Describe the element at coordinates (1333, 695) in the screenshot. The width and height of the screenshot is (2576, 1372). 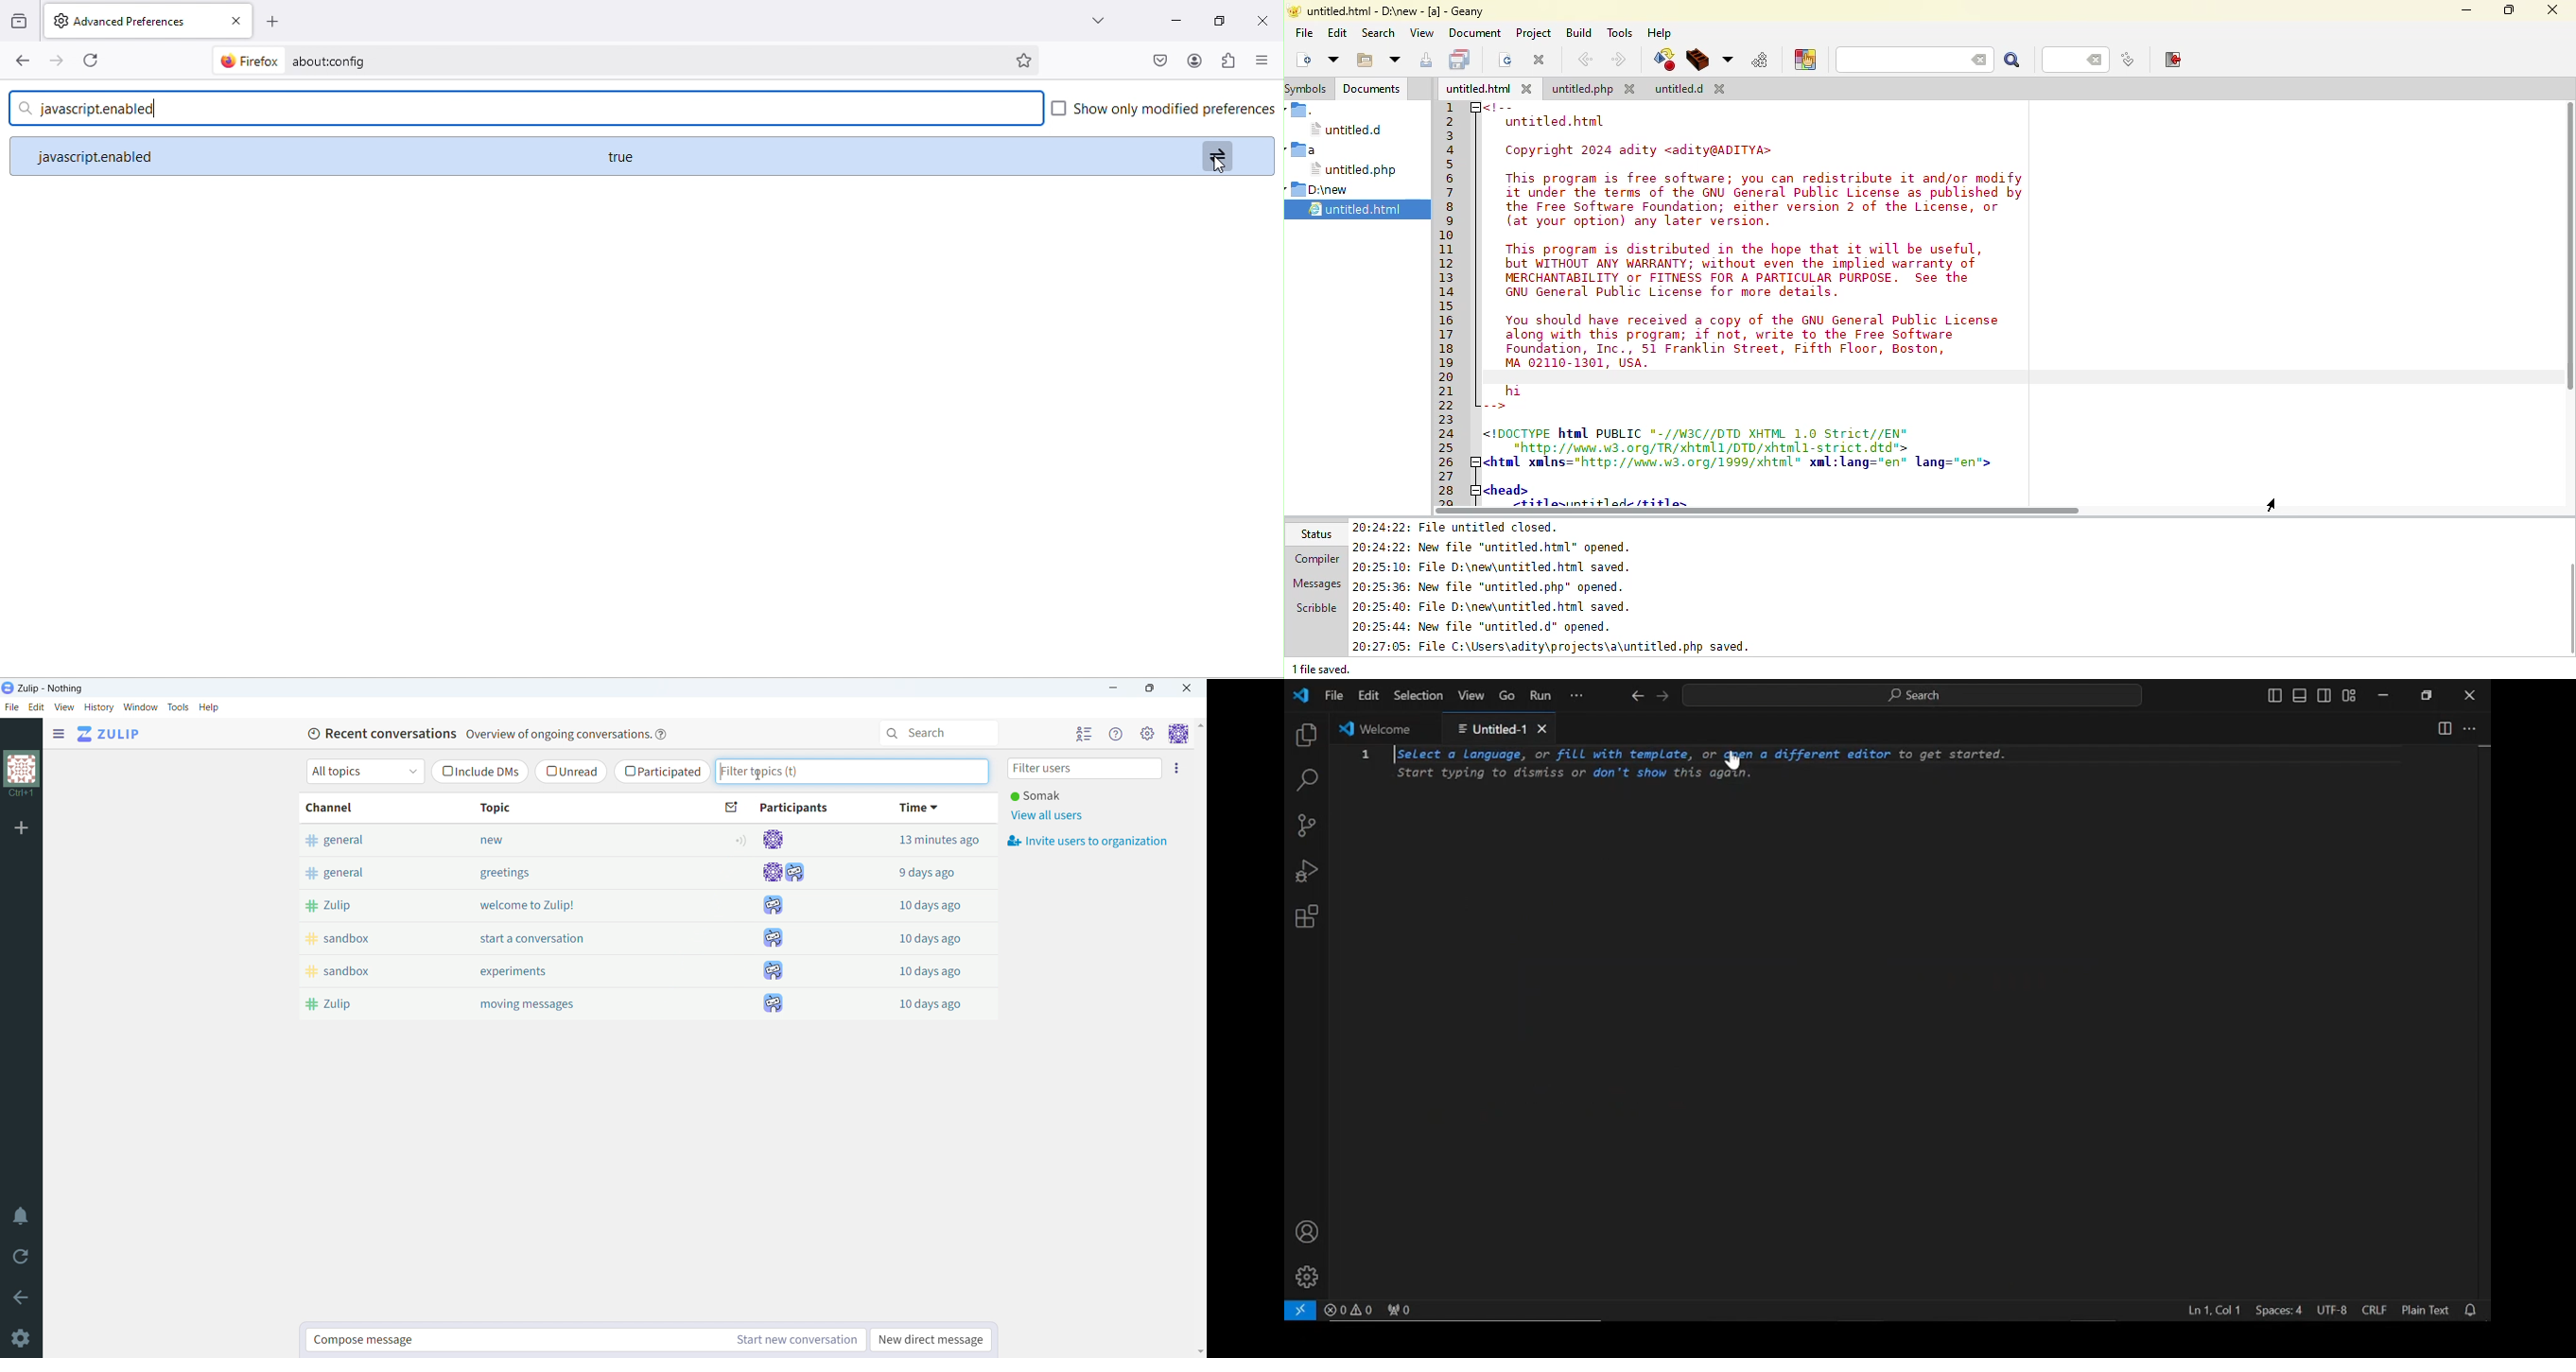
I see `file` at that location.